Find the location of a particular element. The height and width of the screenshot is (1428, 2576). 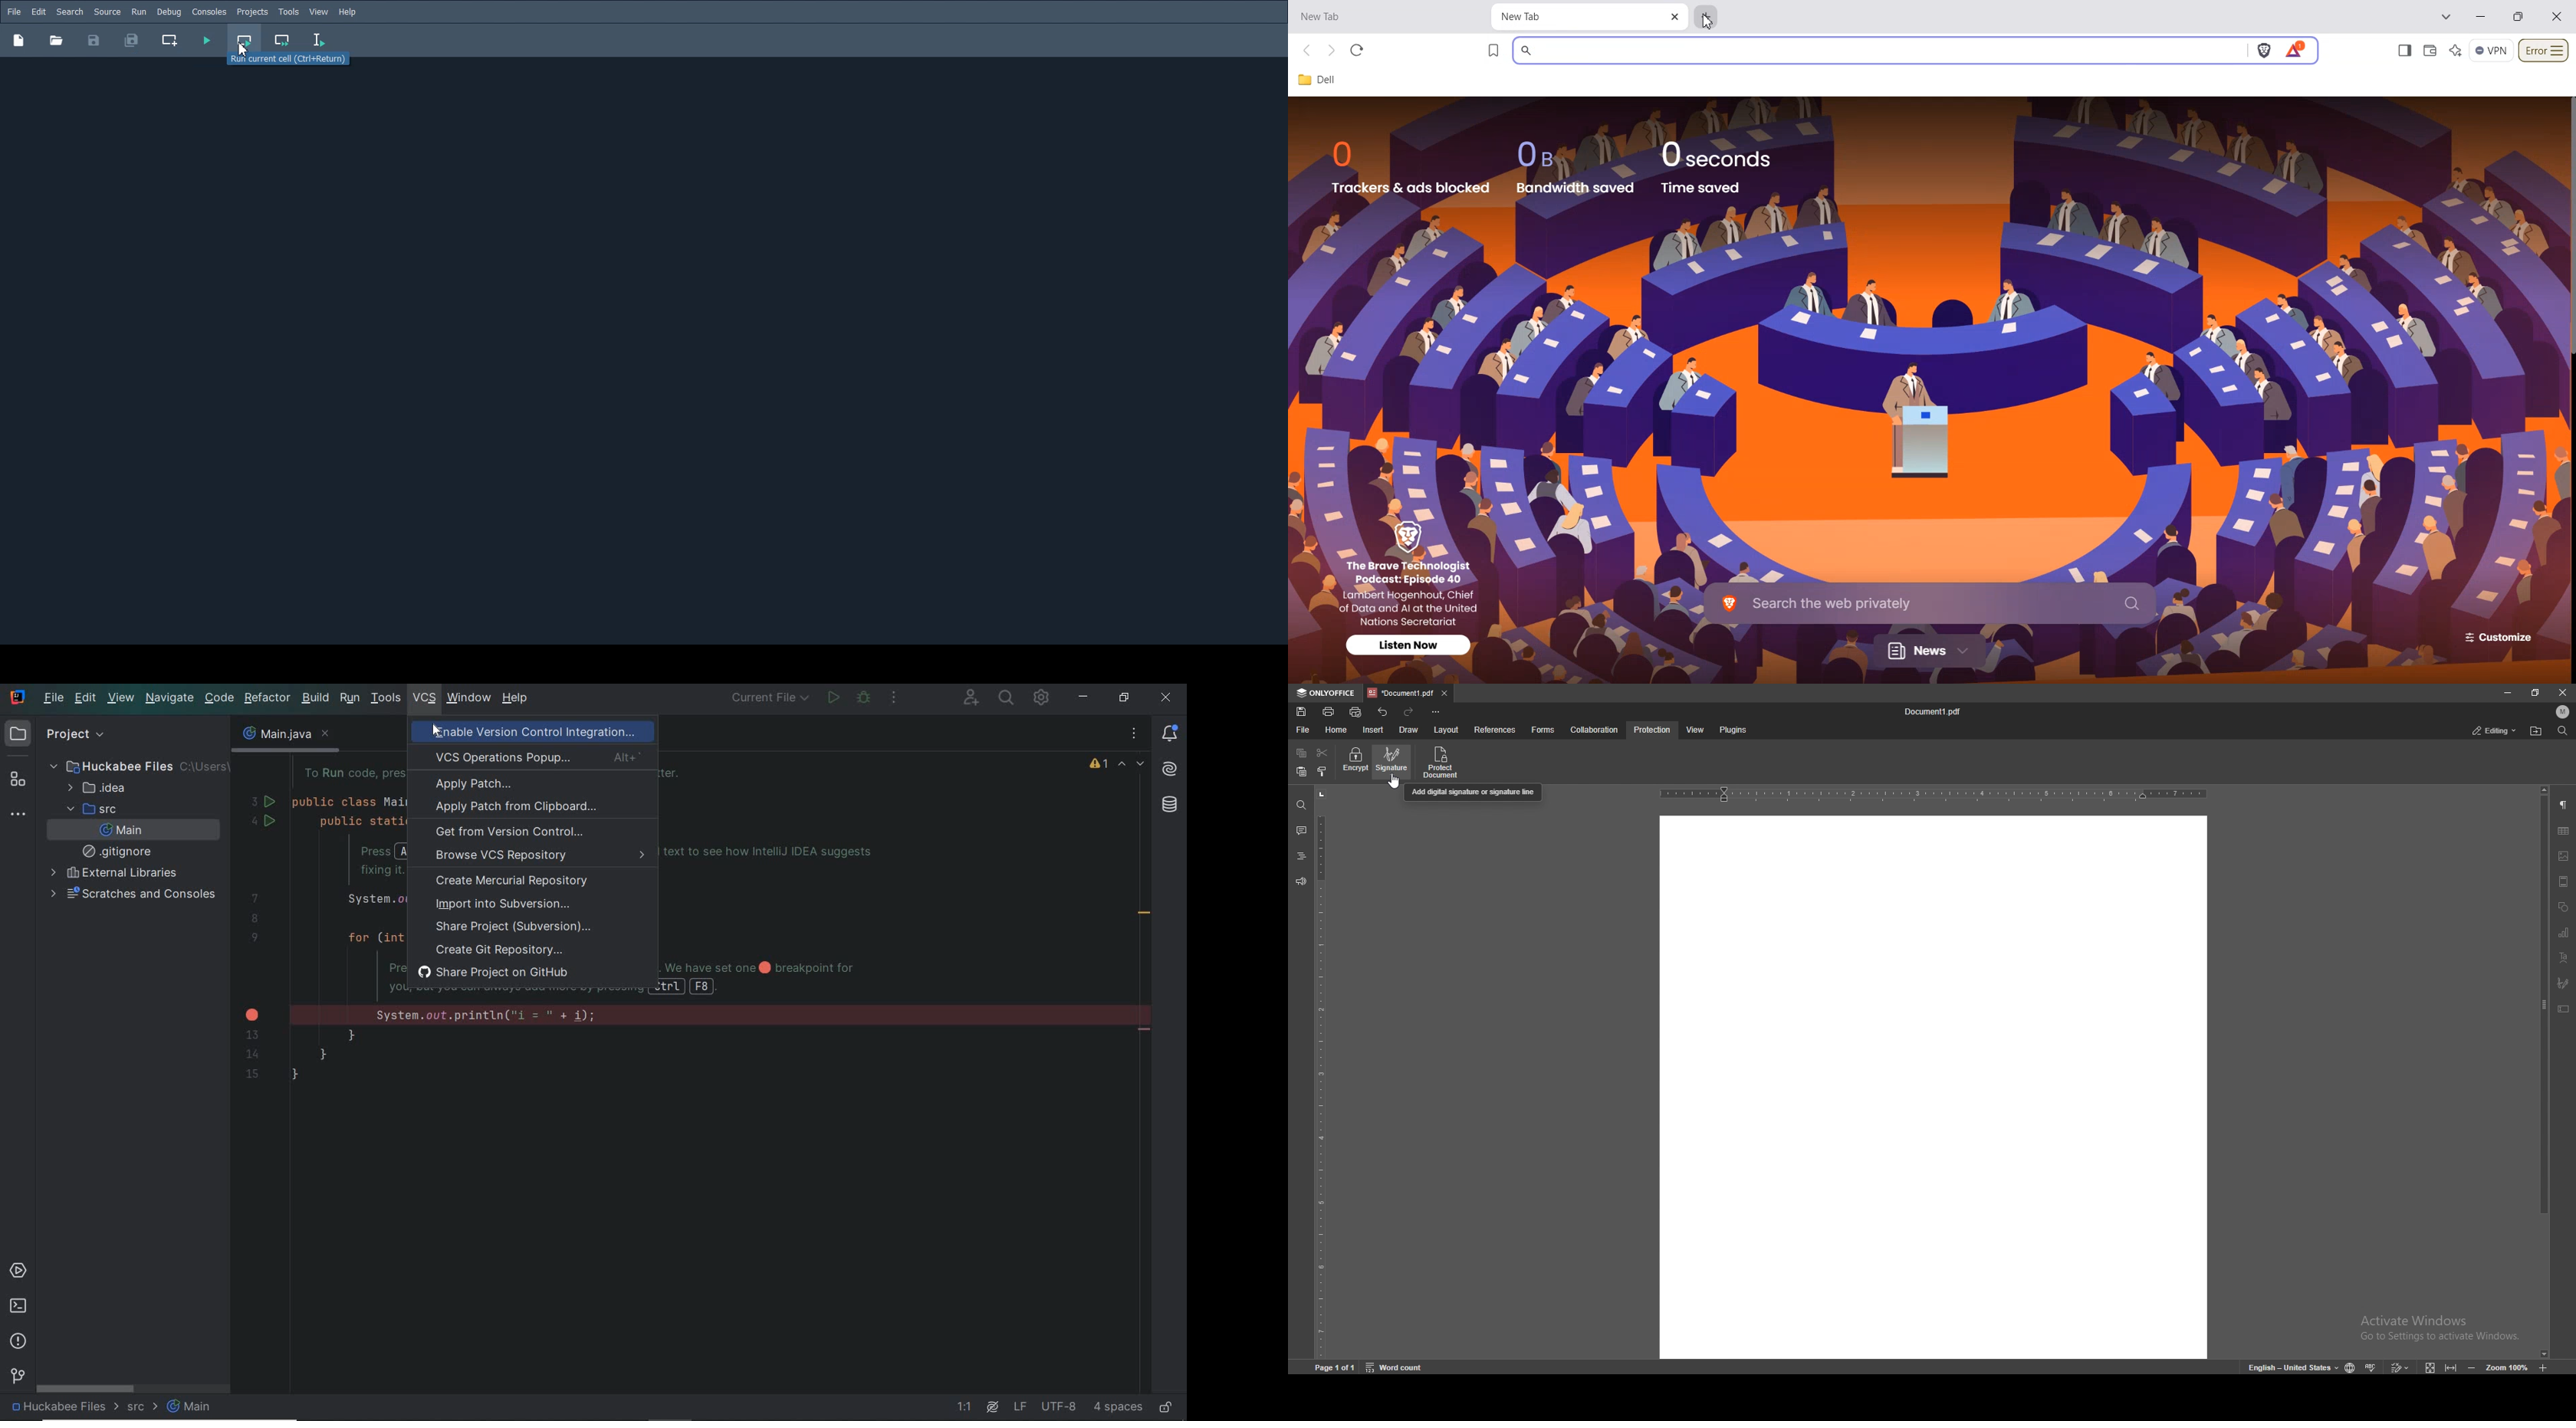

Tools is located at coordinates (288, 12).